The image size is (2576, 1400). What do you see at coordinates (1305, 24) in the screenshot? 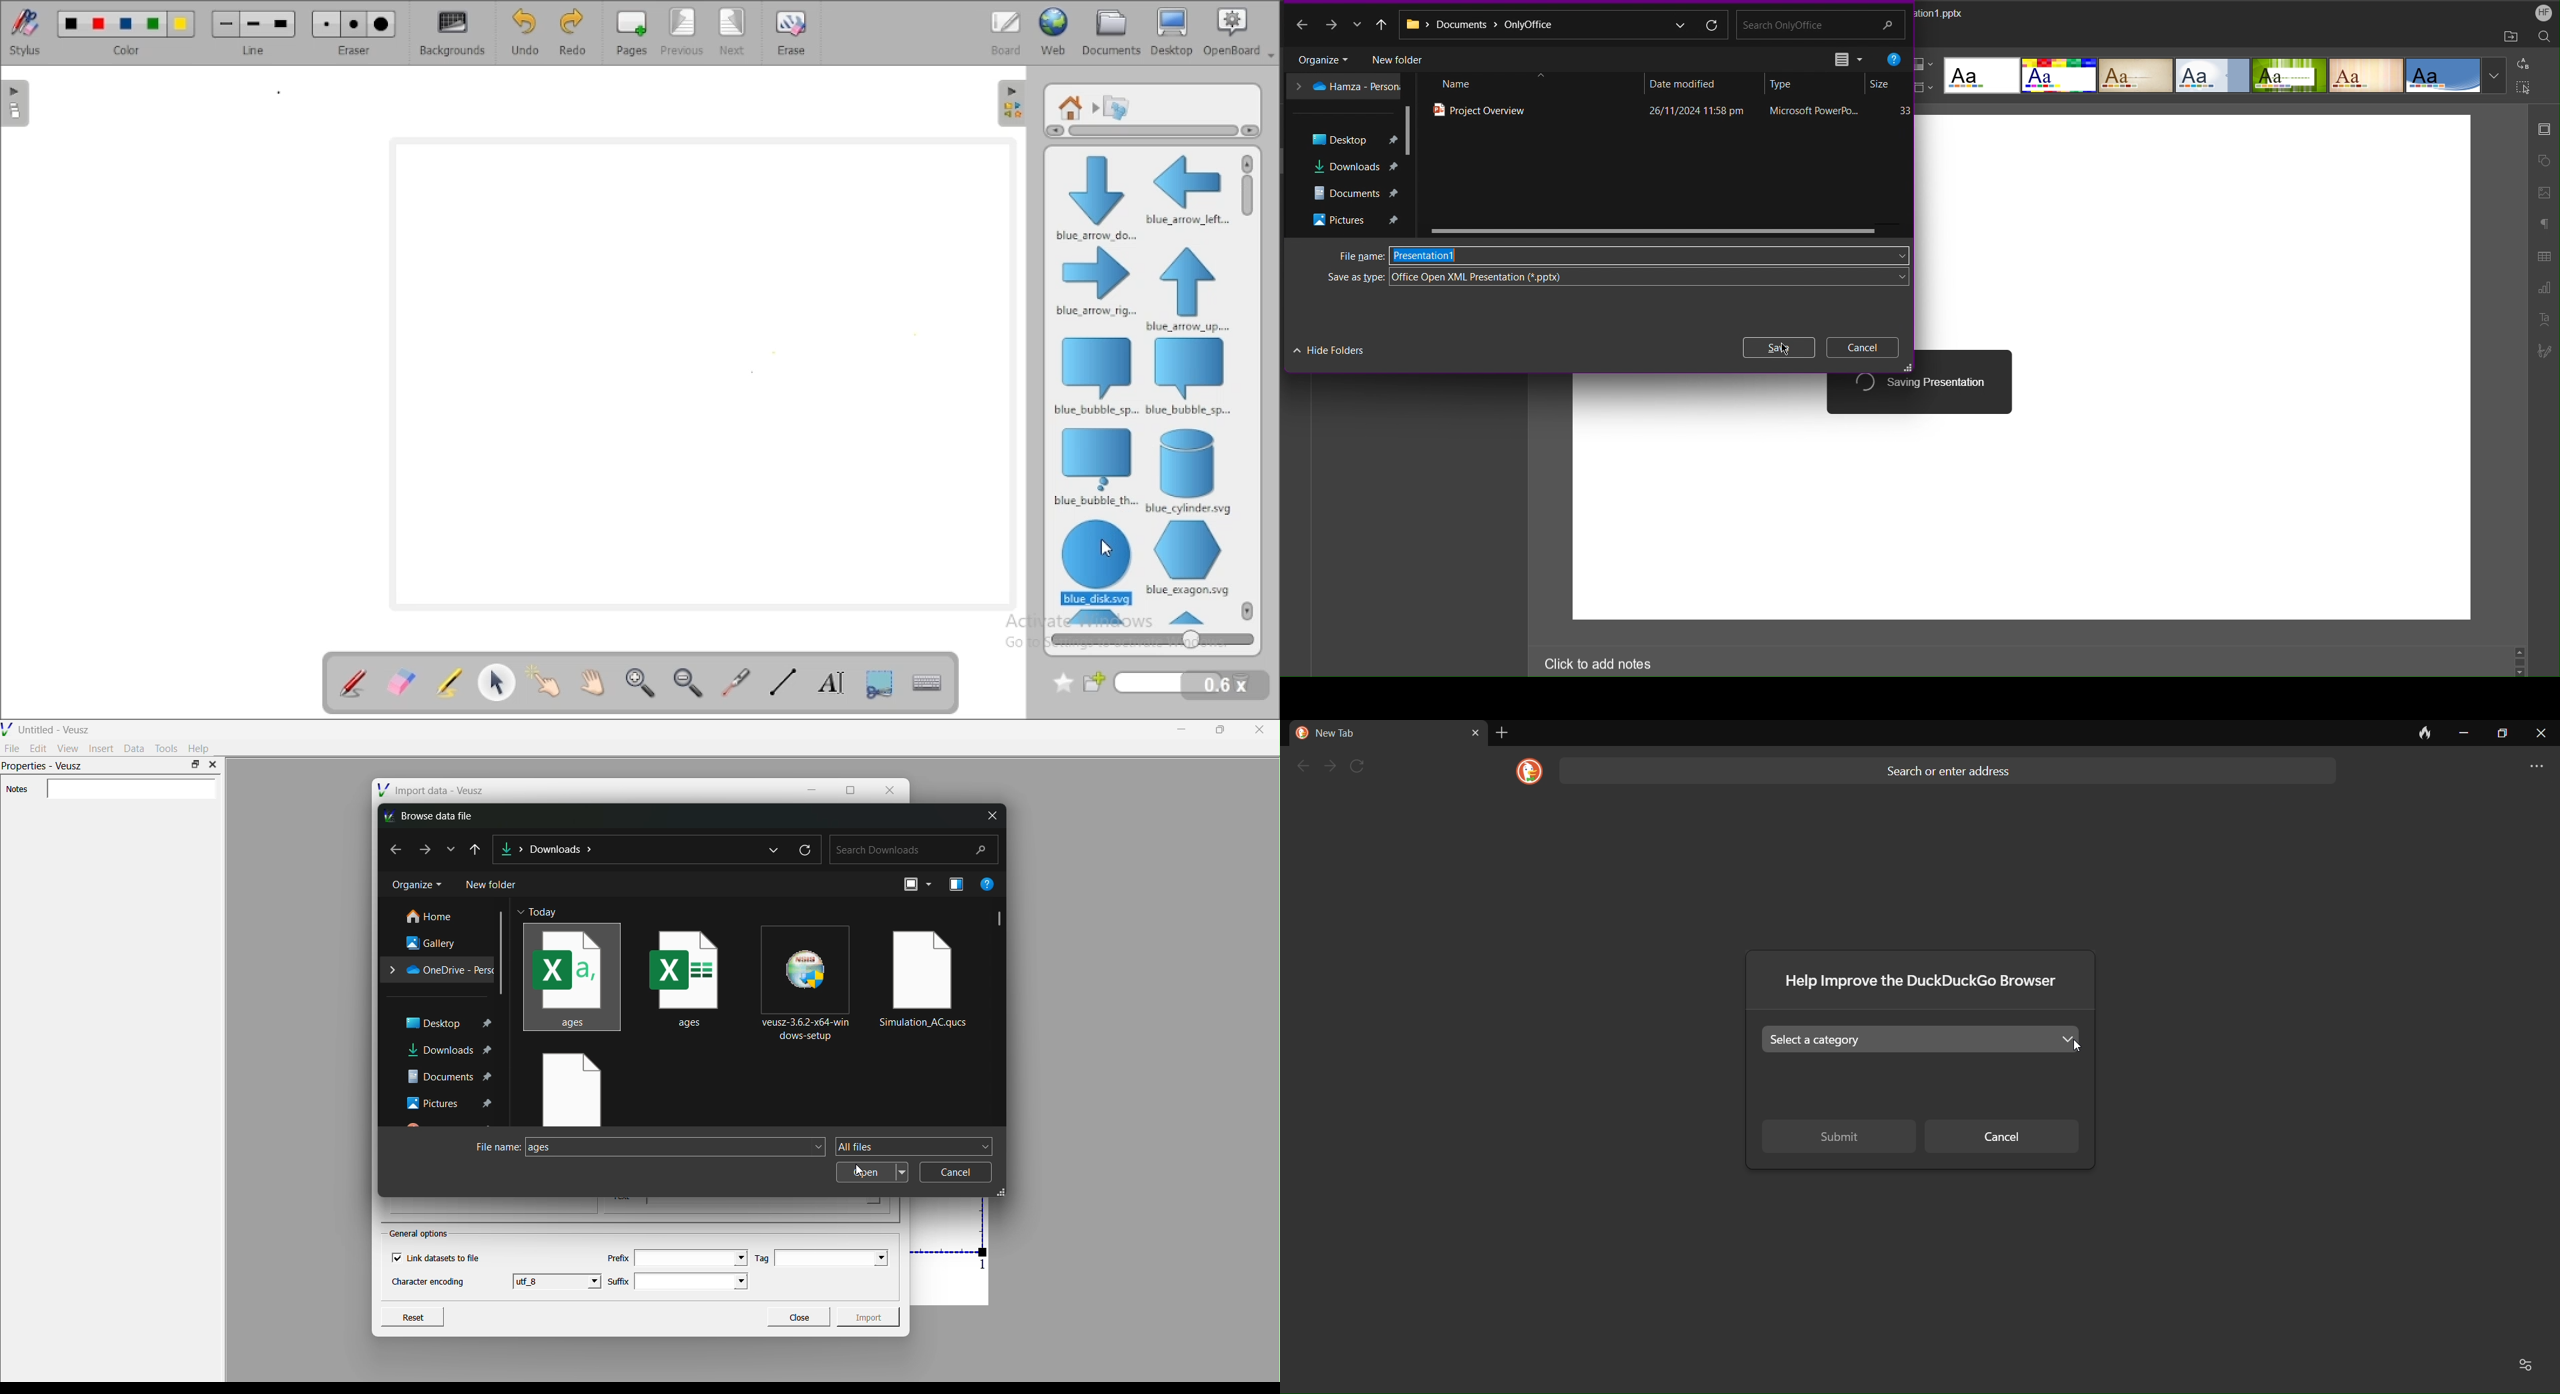
I see `Back` at bounding box center [1305, 24].